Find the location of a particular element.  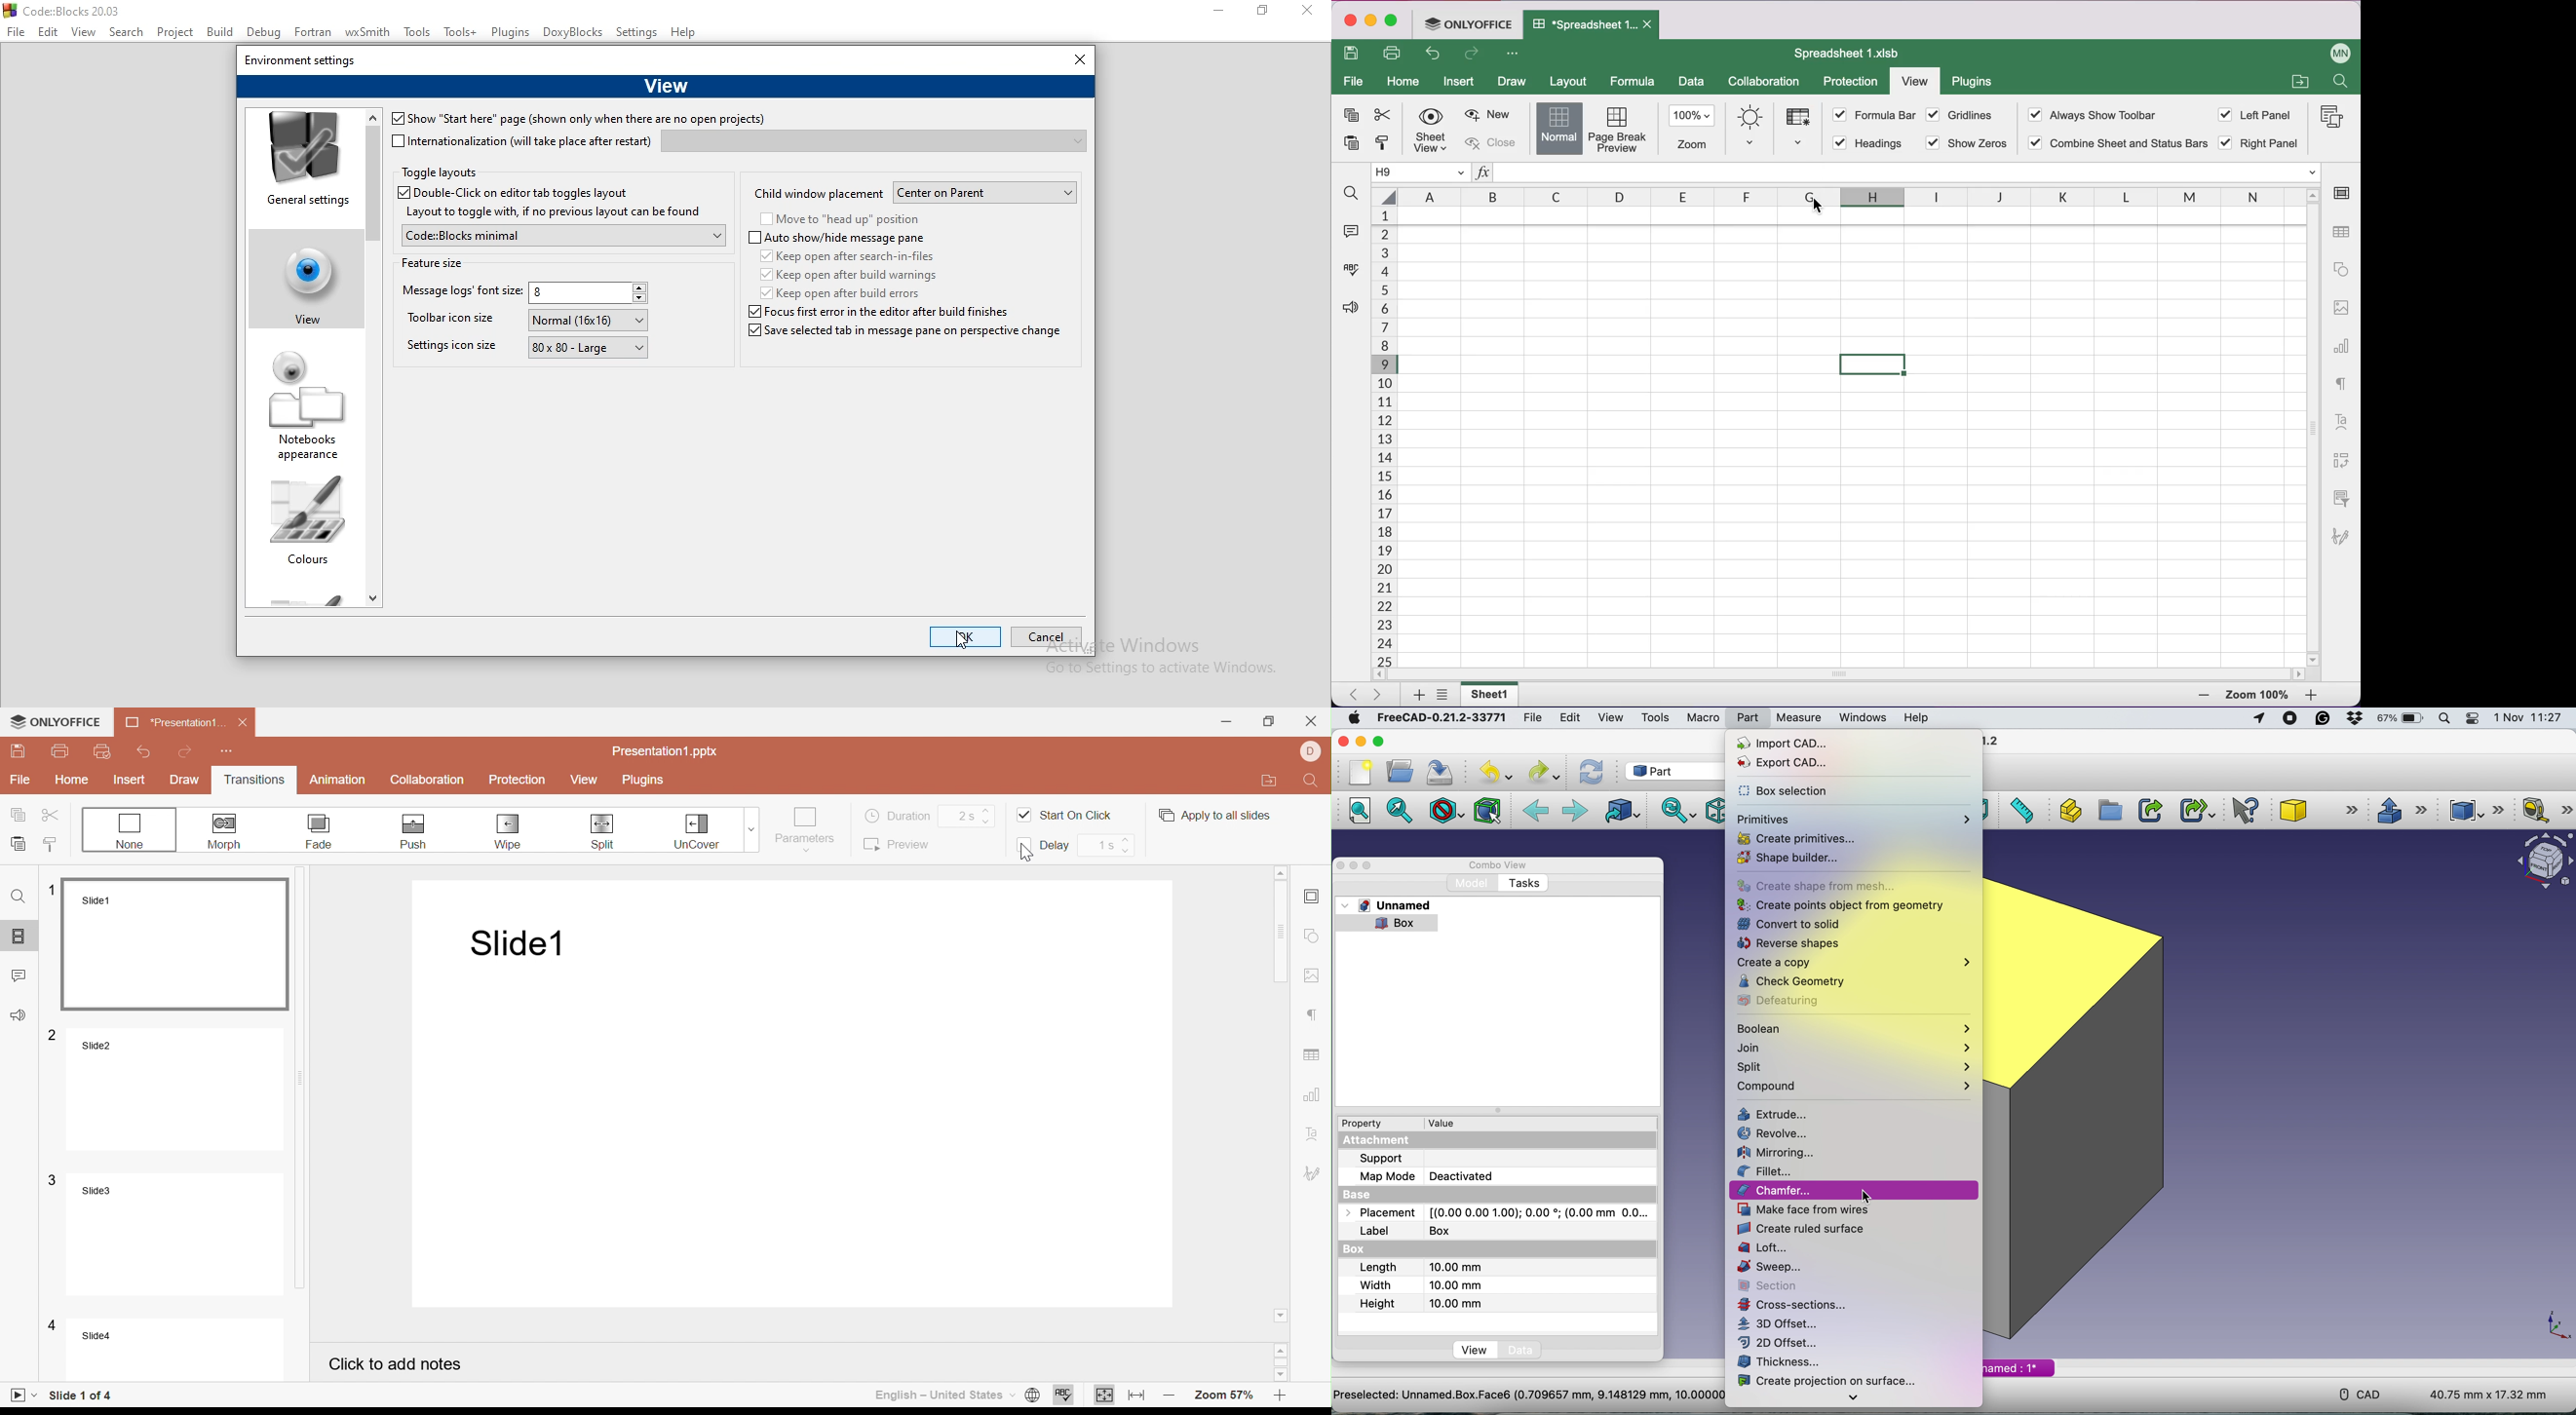

Slides is located at coordinates (17, 936).